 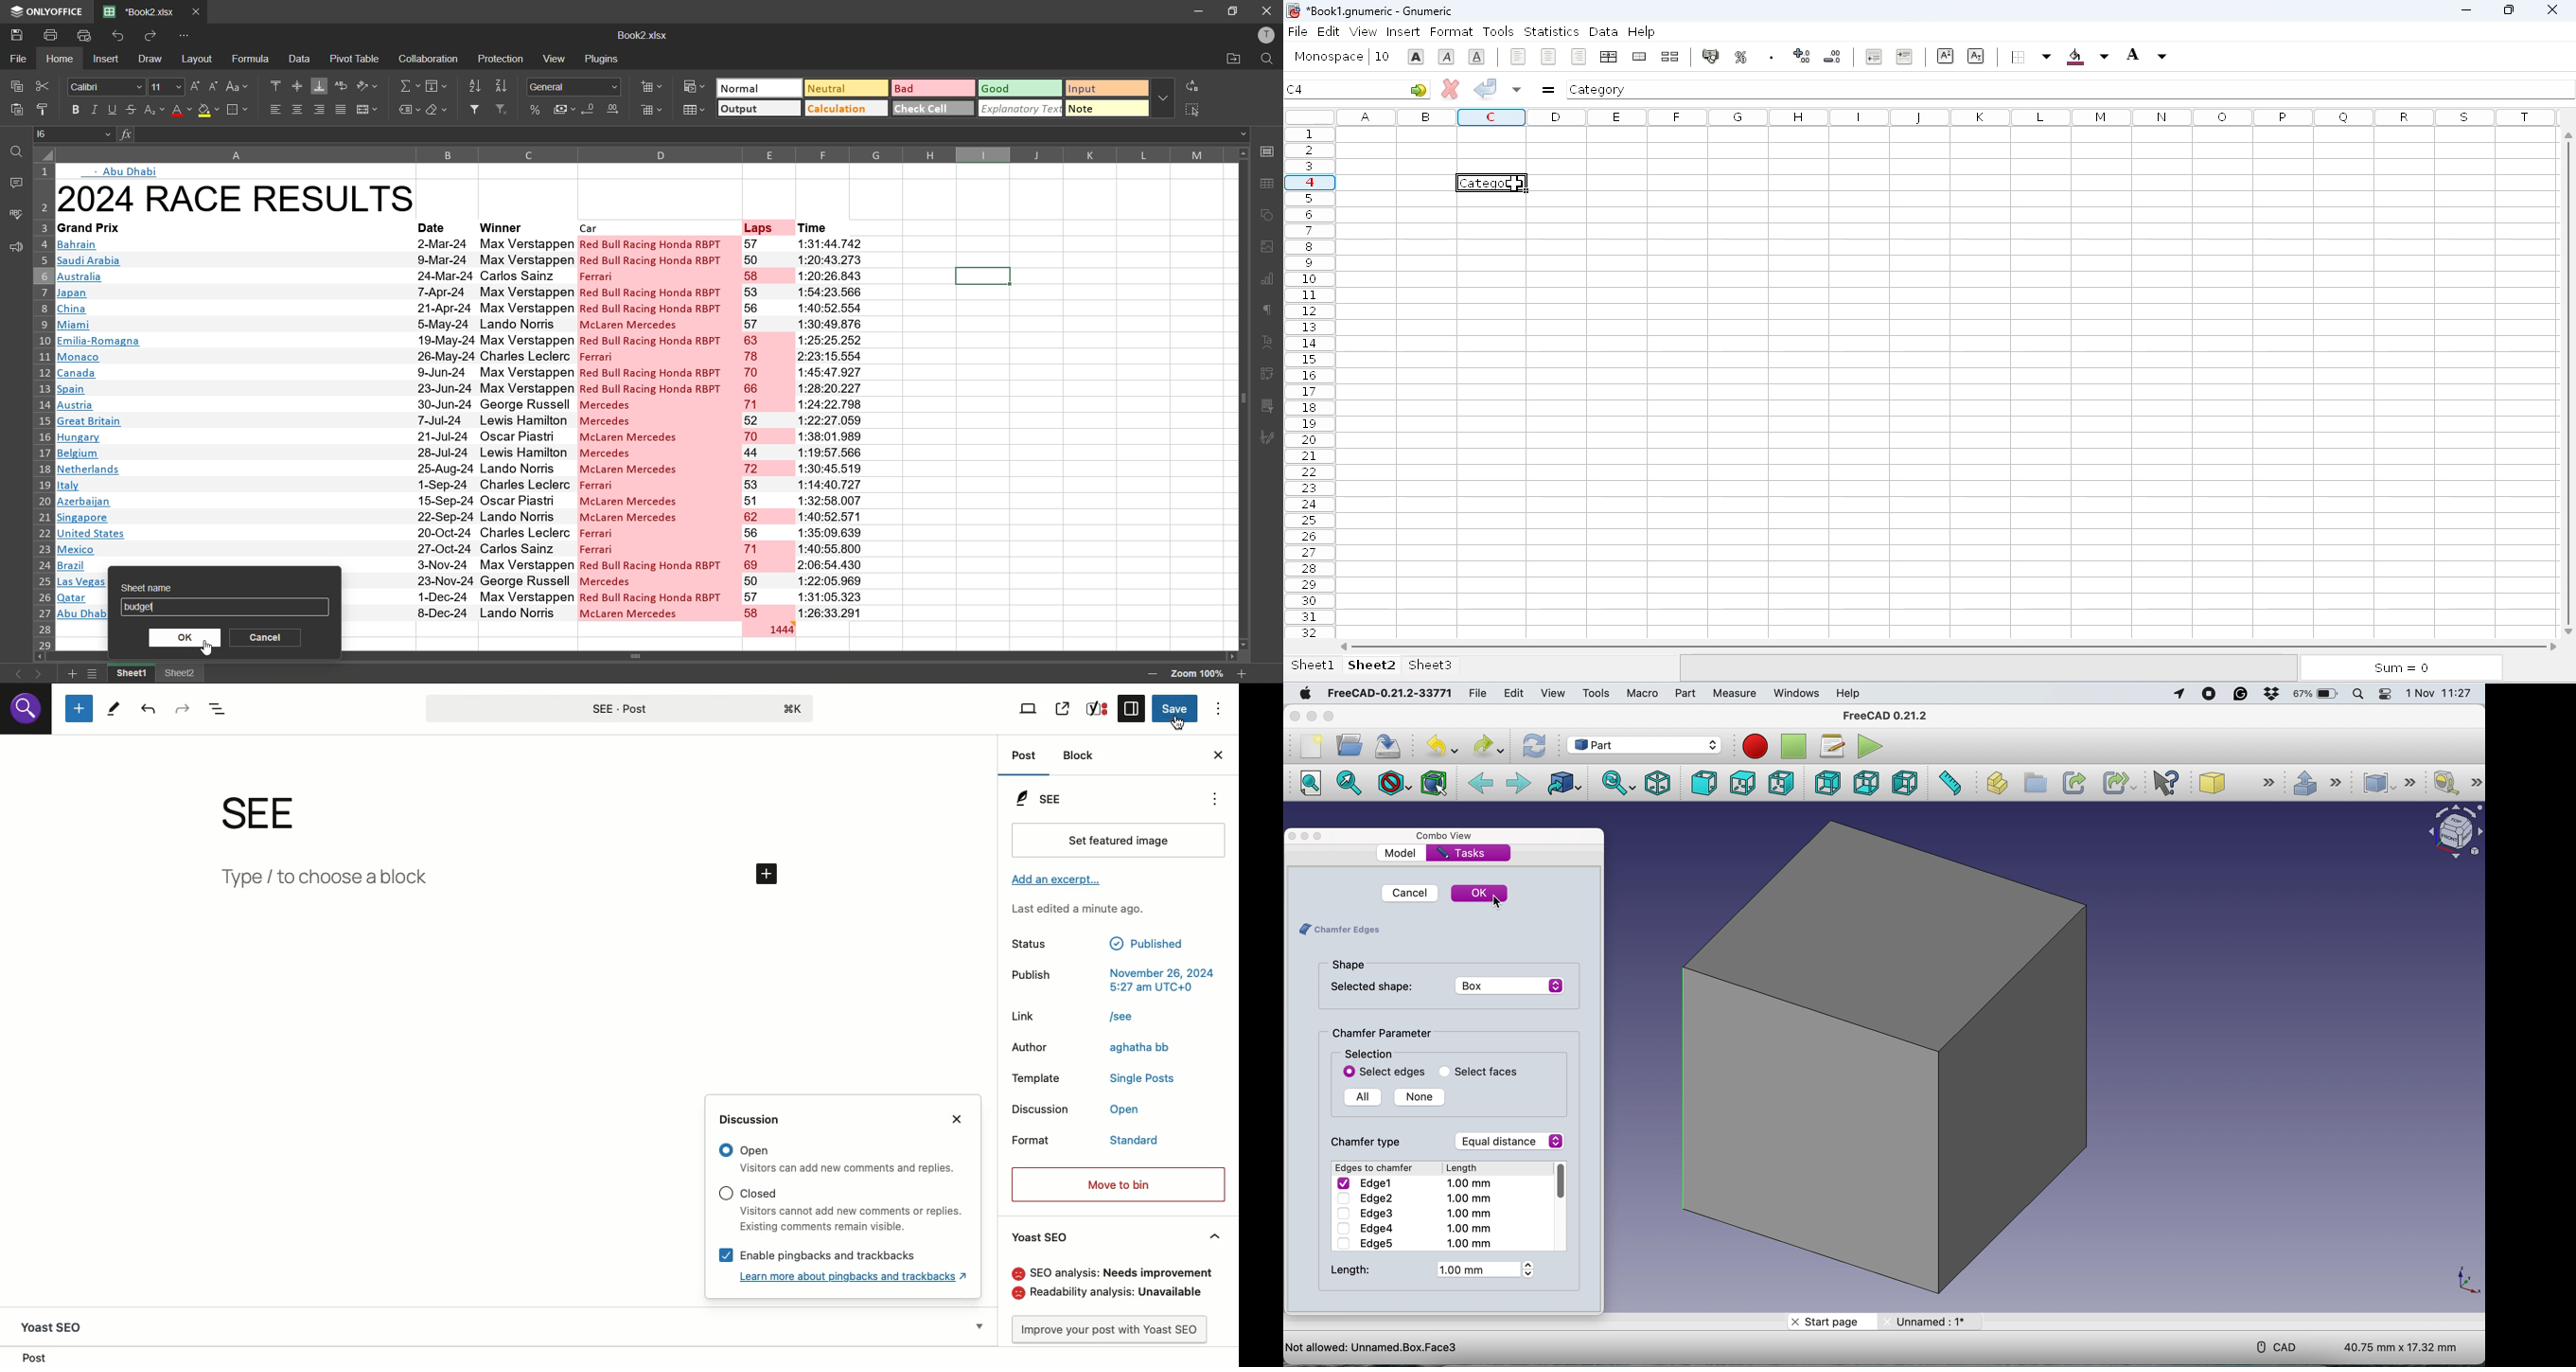 What do you see at coordinates (1608, 57) in the screenshot?
I see `center horizontally across the selection` at bounding box center [1608, 57].